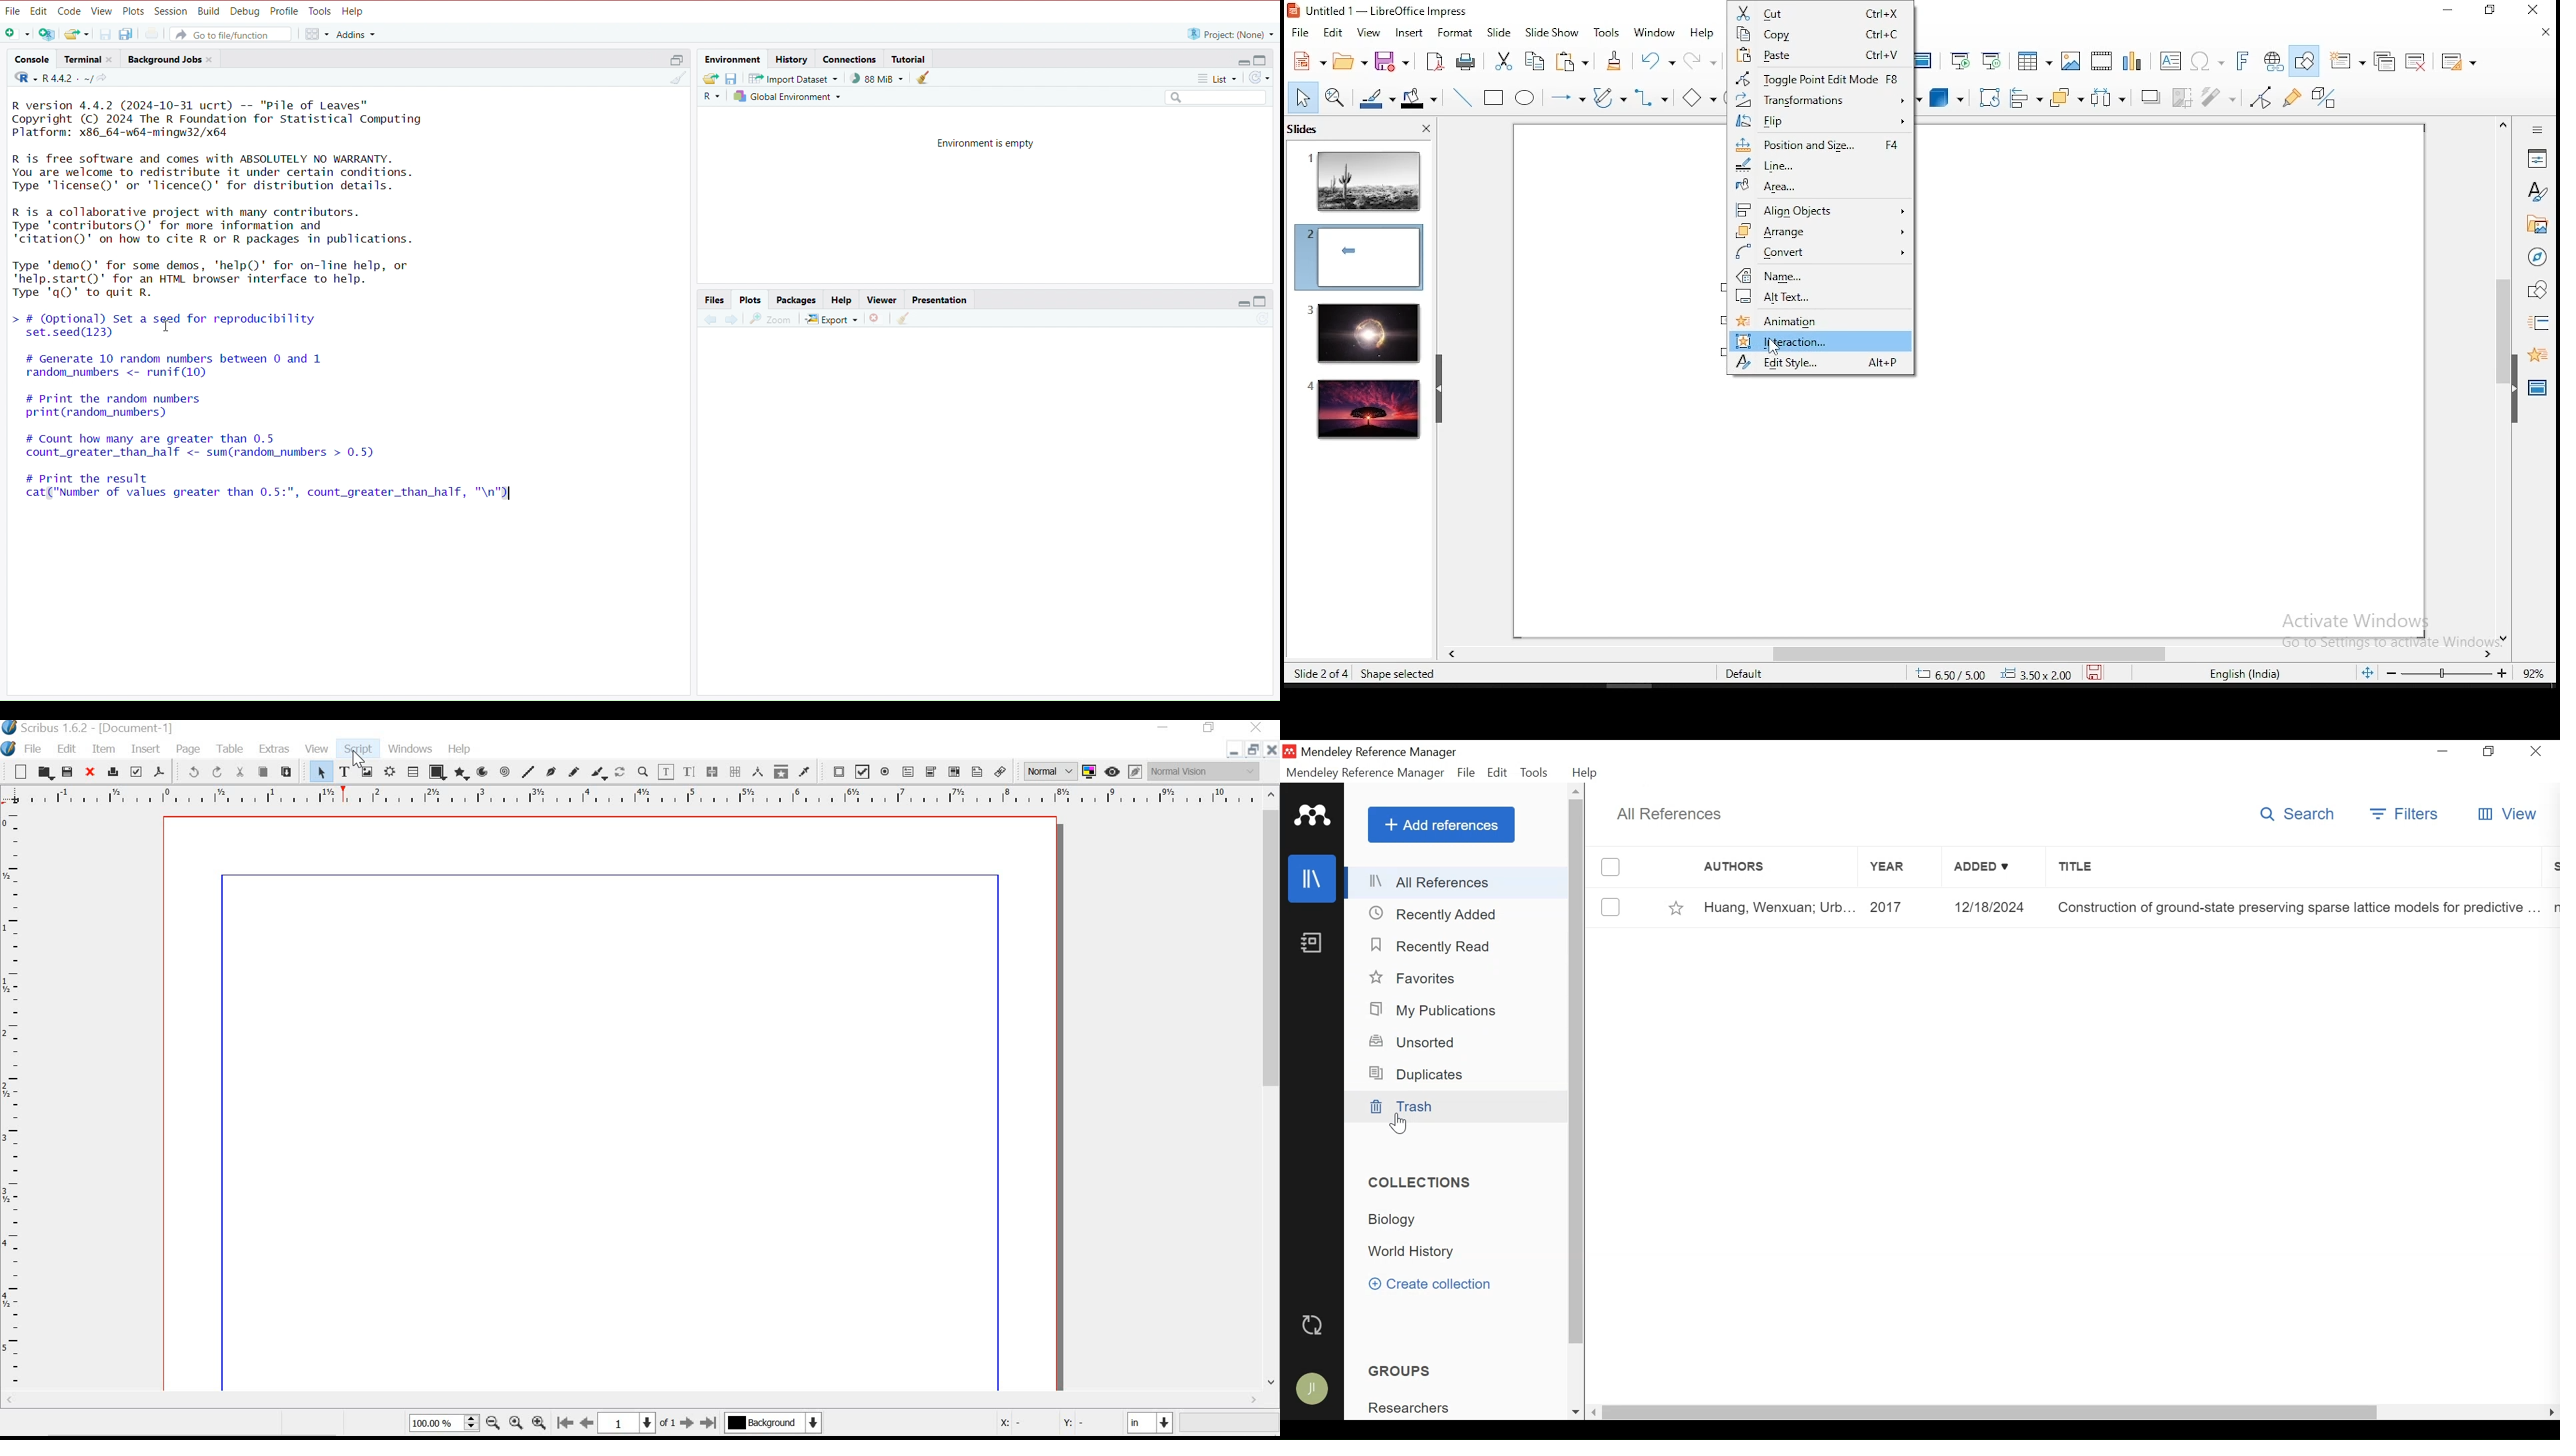  Describe the element at coordinates (527, 771) in the screenshot. I see `line` at that location.